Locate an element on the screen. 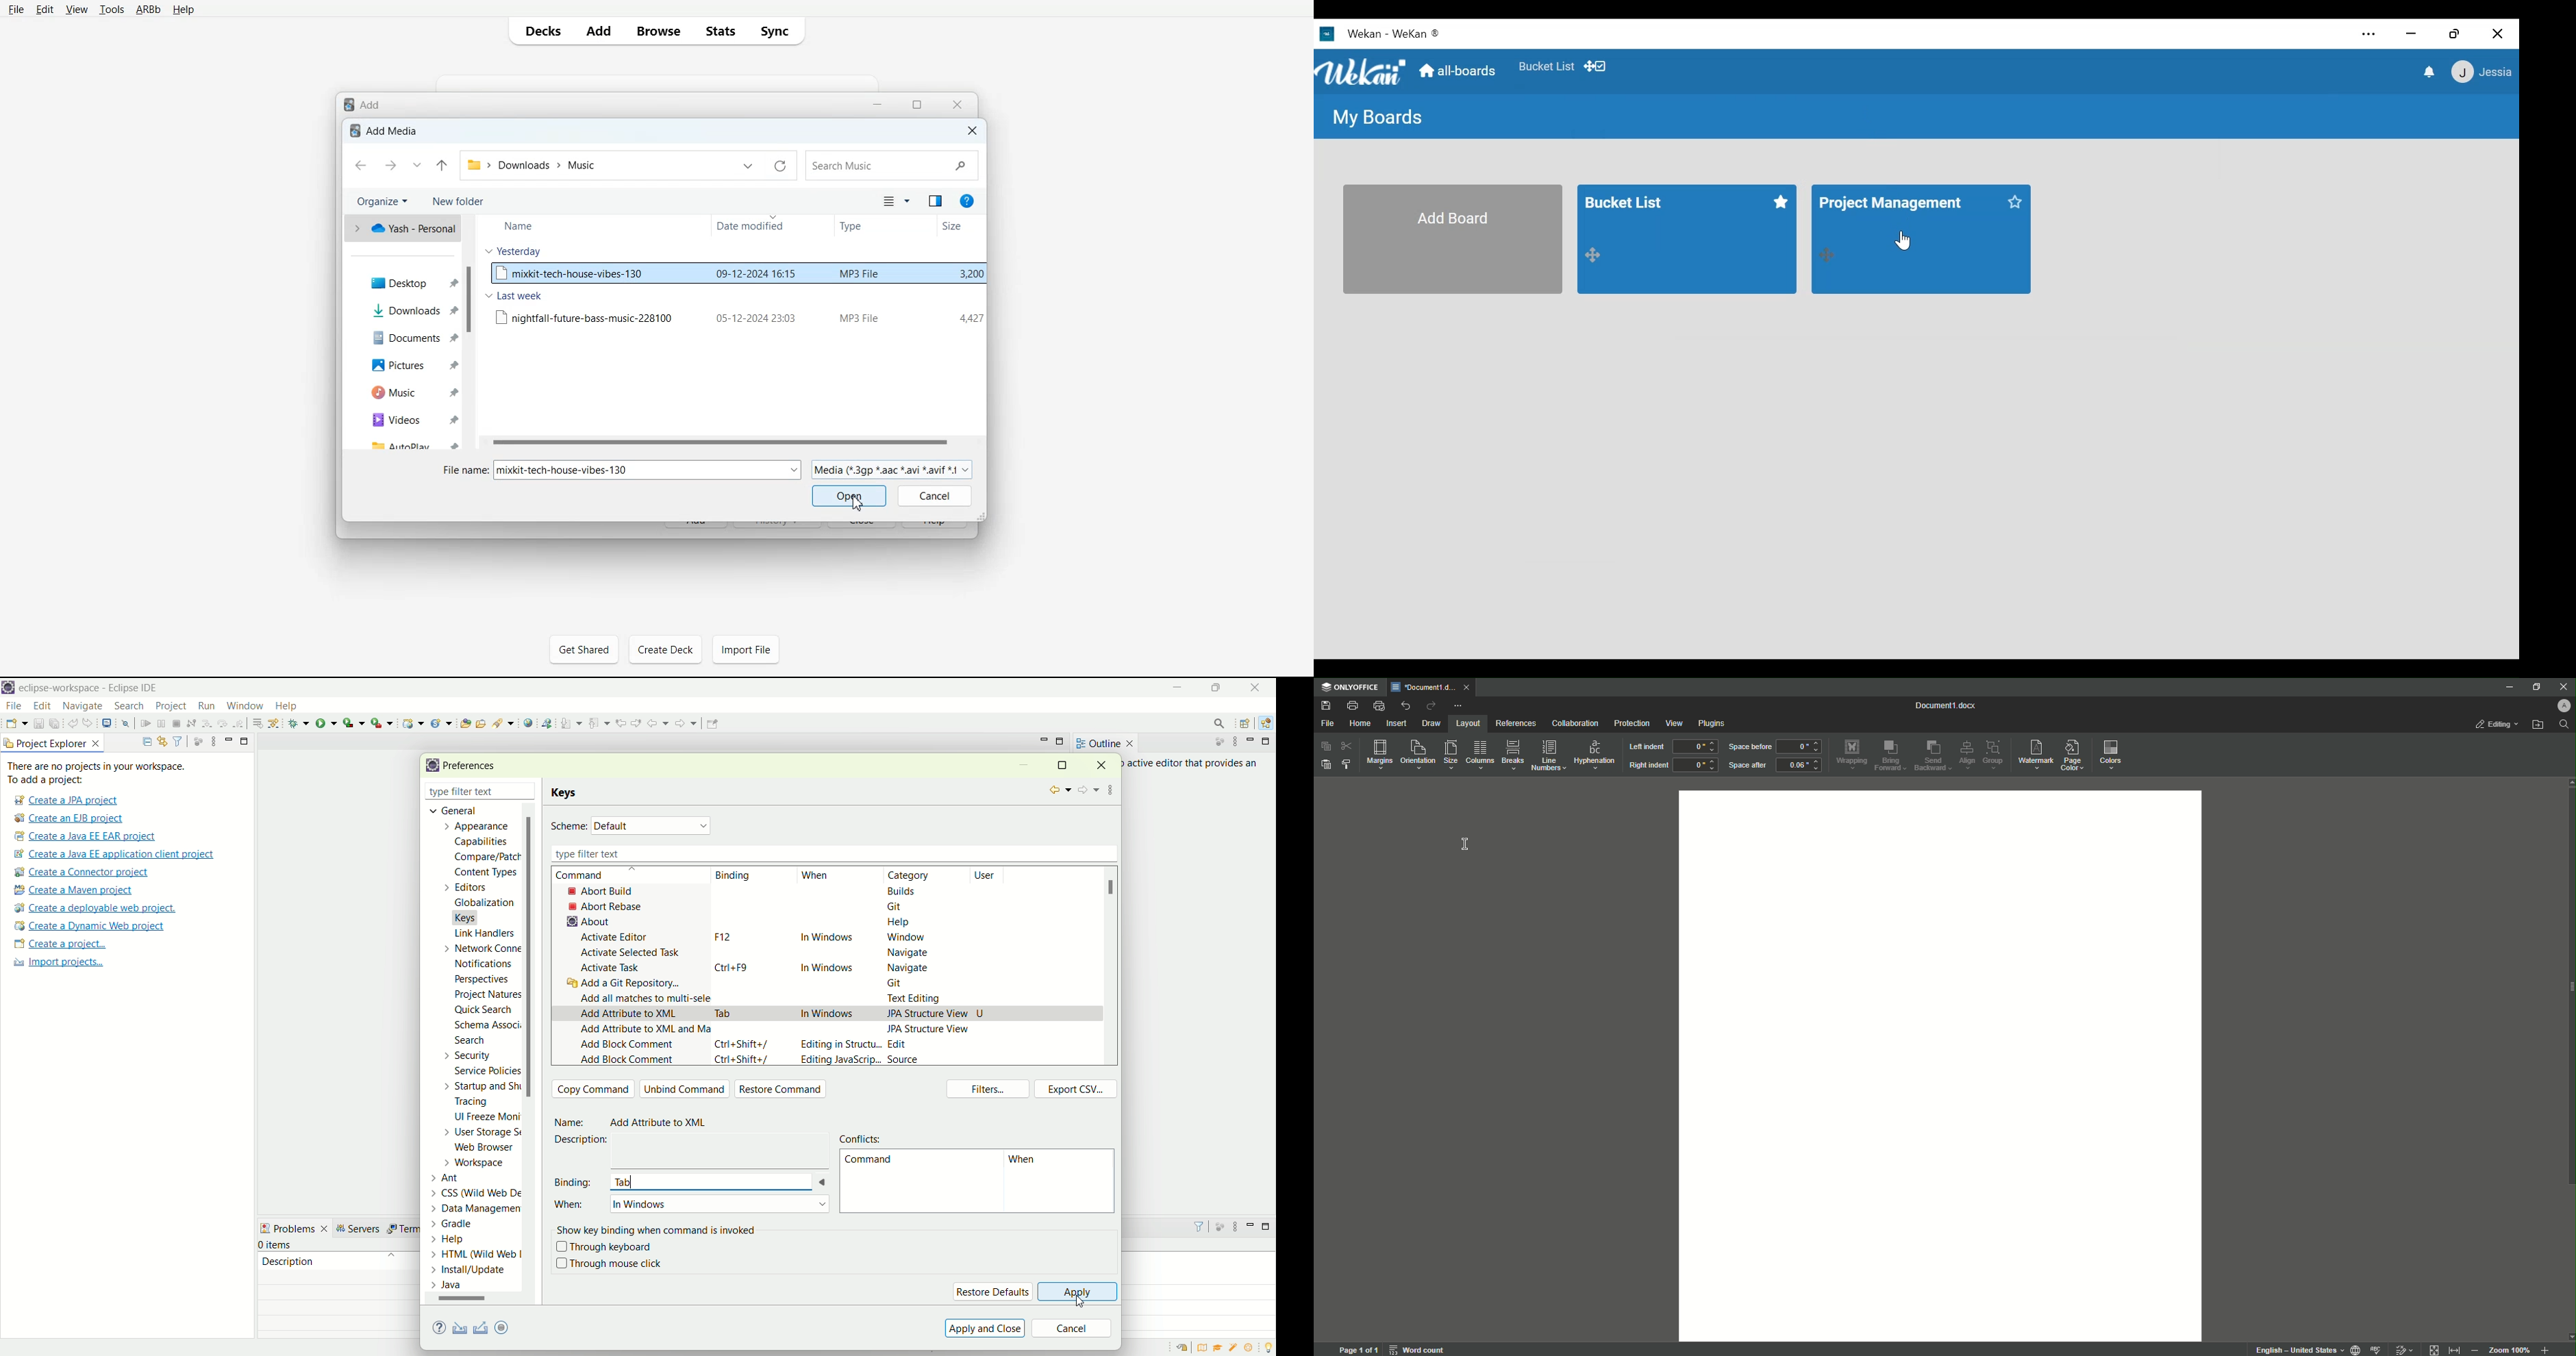 Image resolution: width=2576 pixels, height=1372 pixels. Down is located at coordinates (2568, 1334).